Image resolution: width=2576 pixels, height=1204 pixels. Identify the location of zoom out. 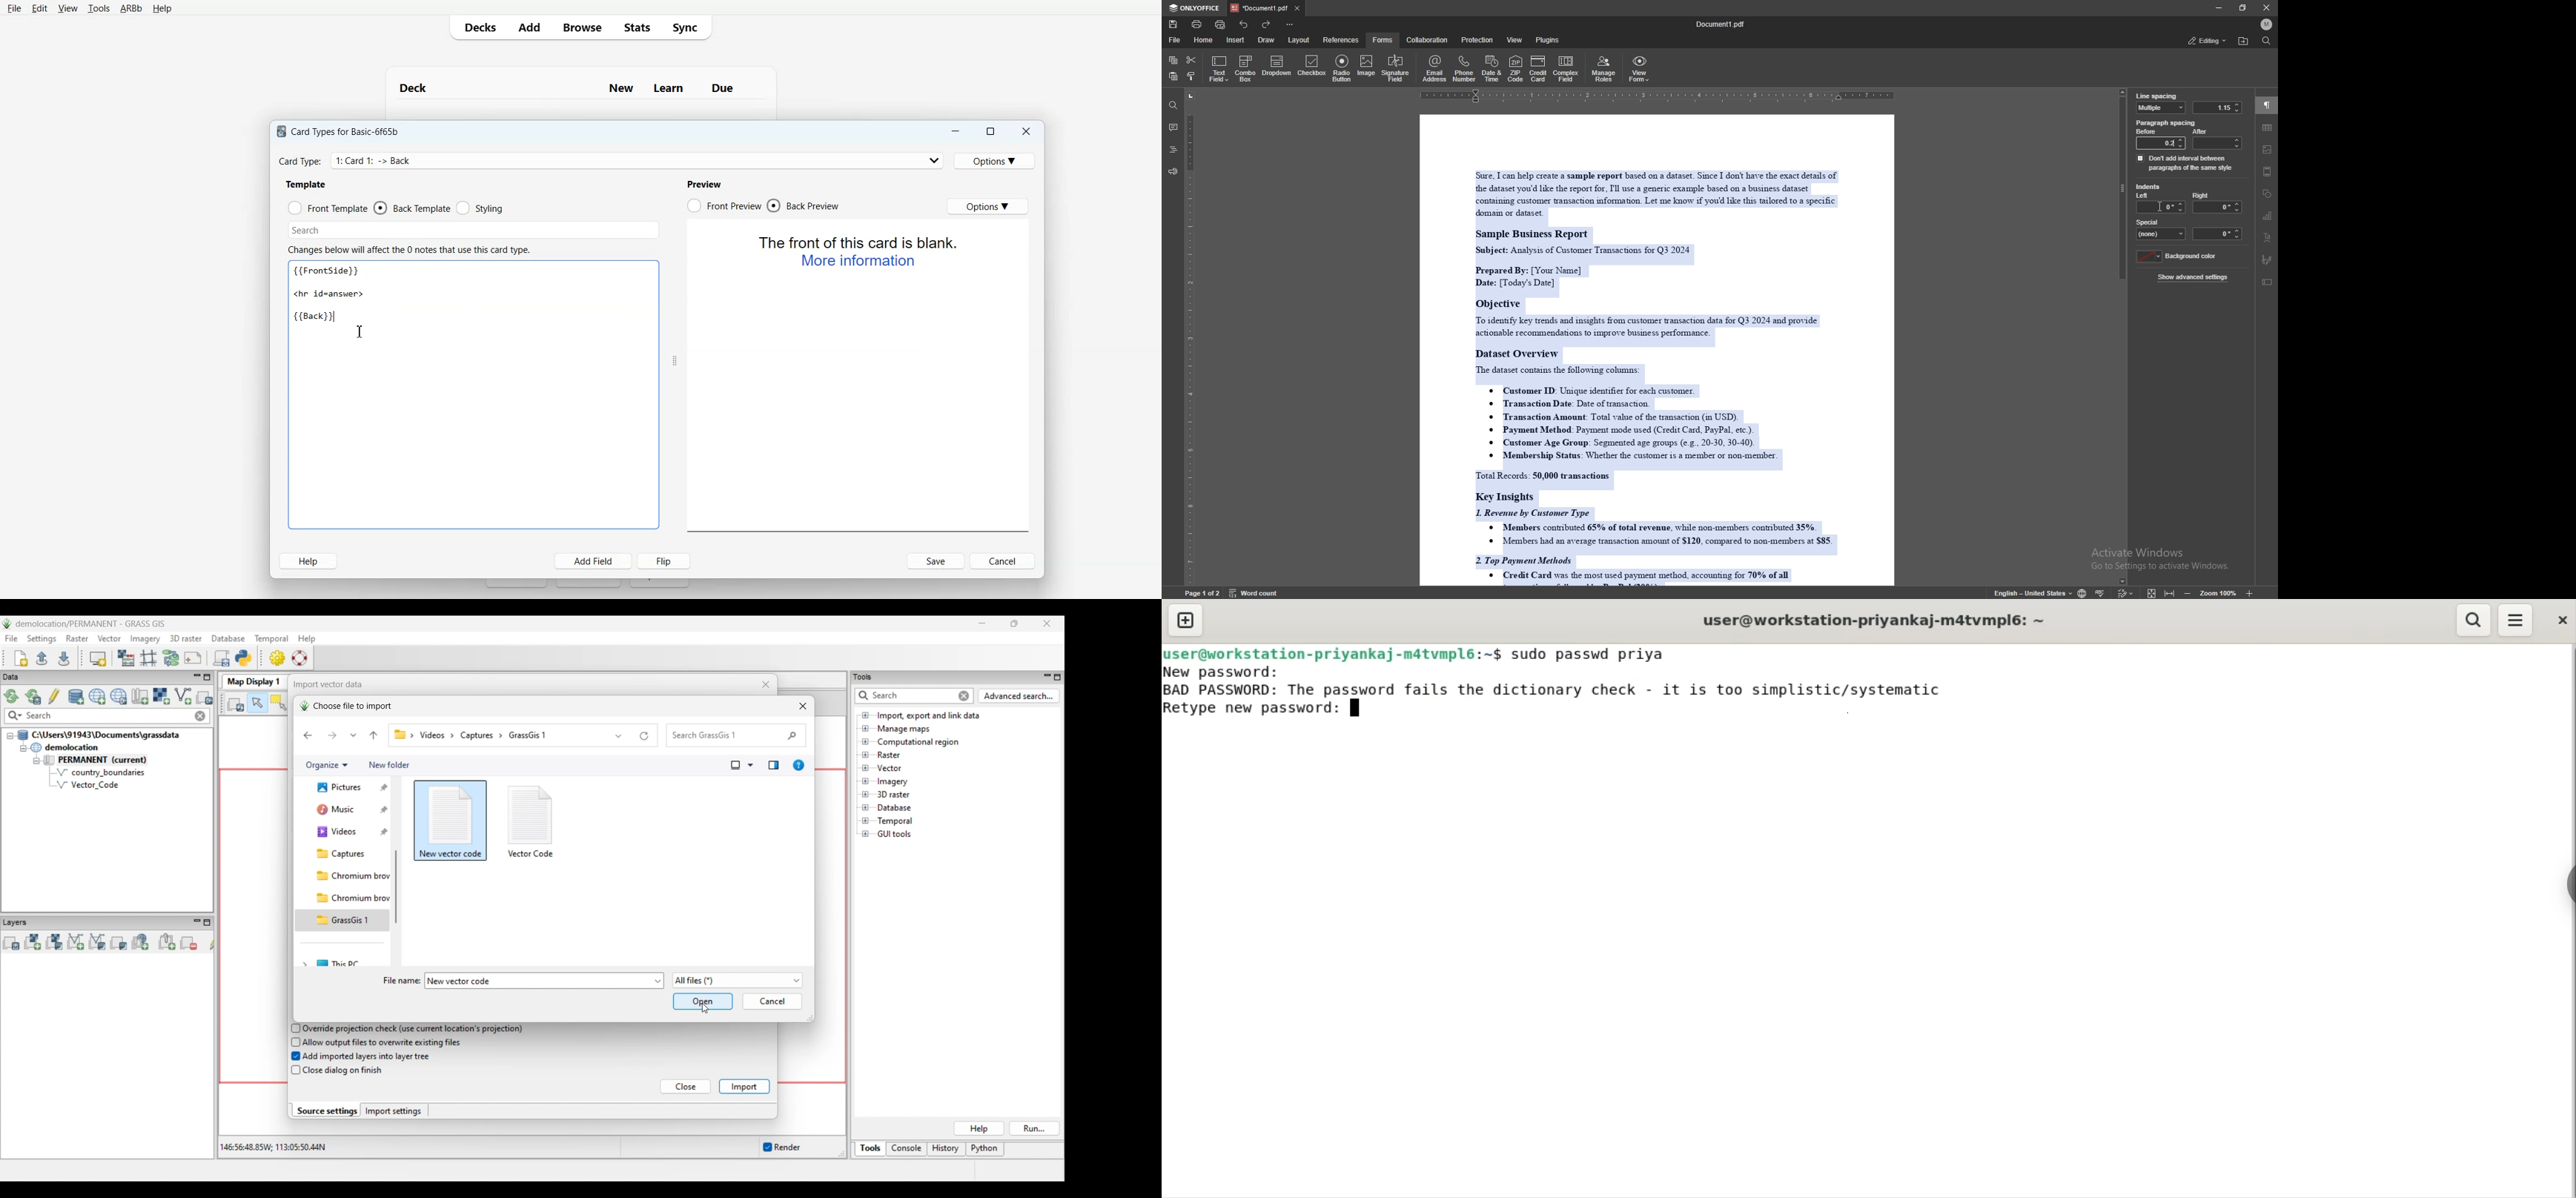
(2190, 591).